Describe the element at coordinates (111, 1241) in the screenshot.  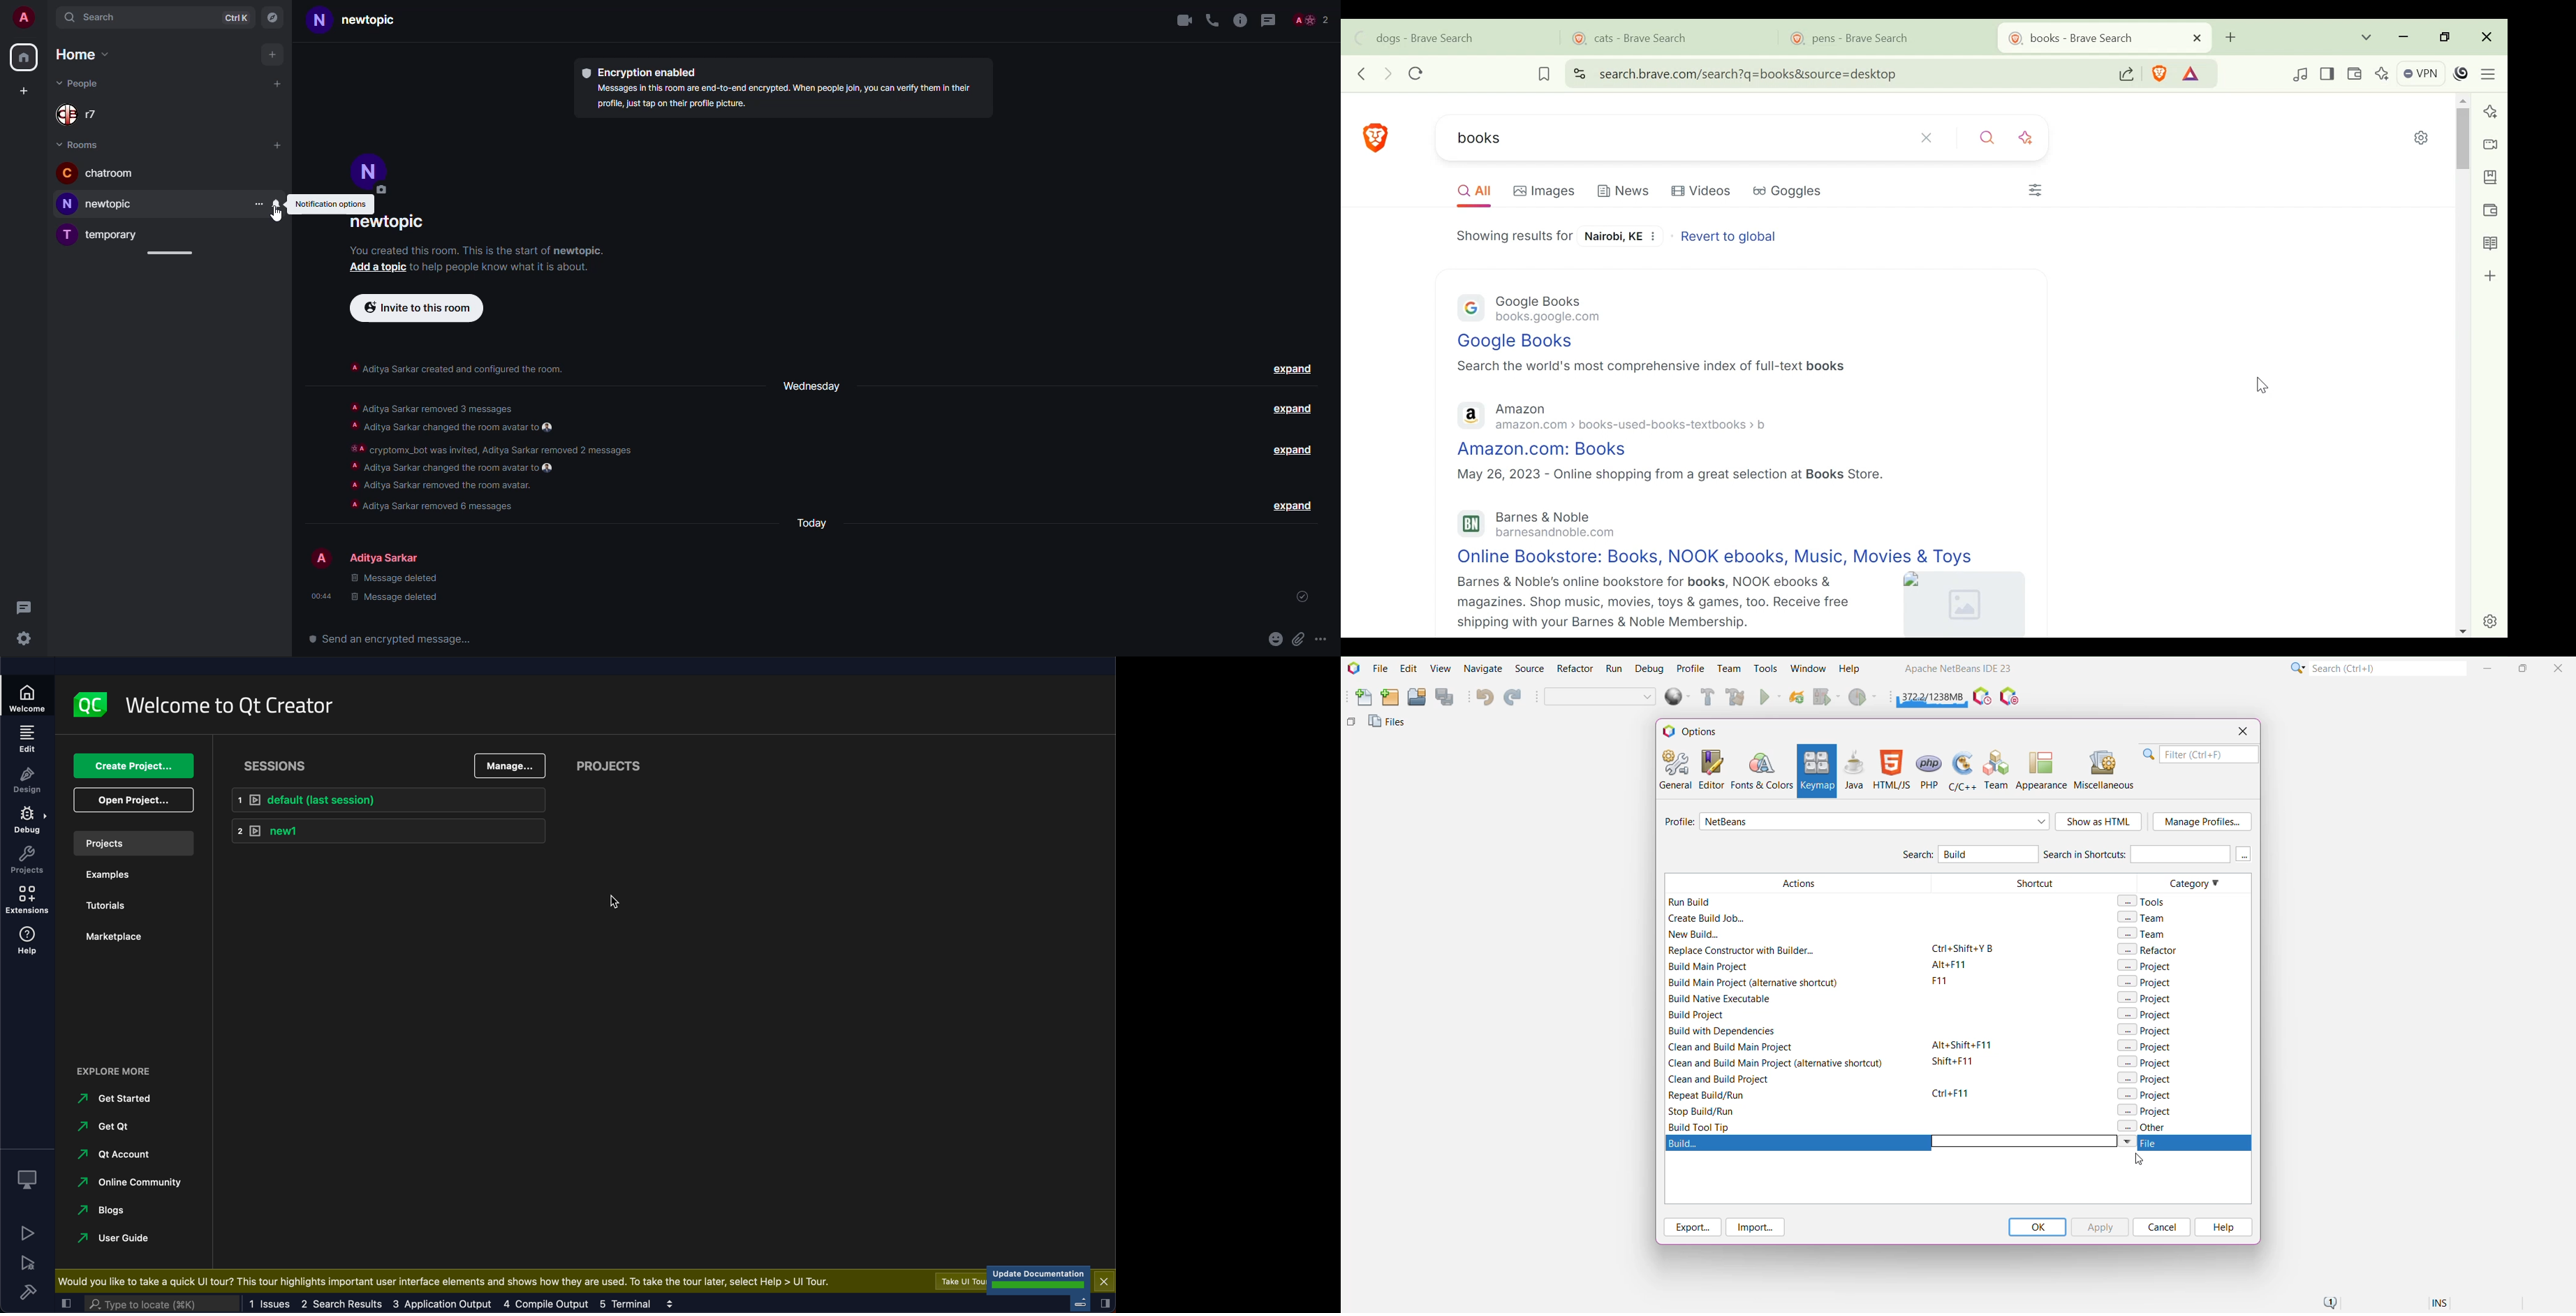
I see `user guide` at that location.